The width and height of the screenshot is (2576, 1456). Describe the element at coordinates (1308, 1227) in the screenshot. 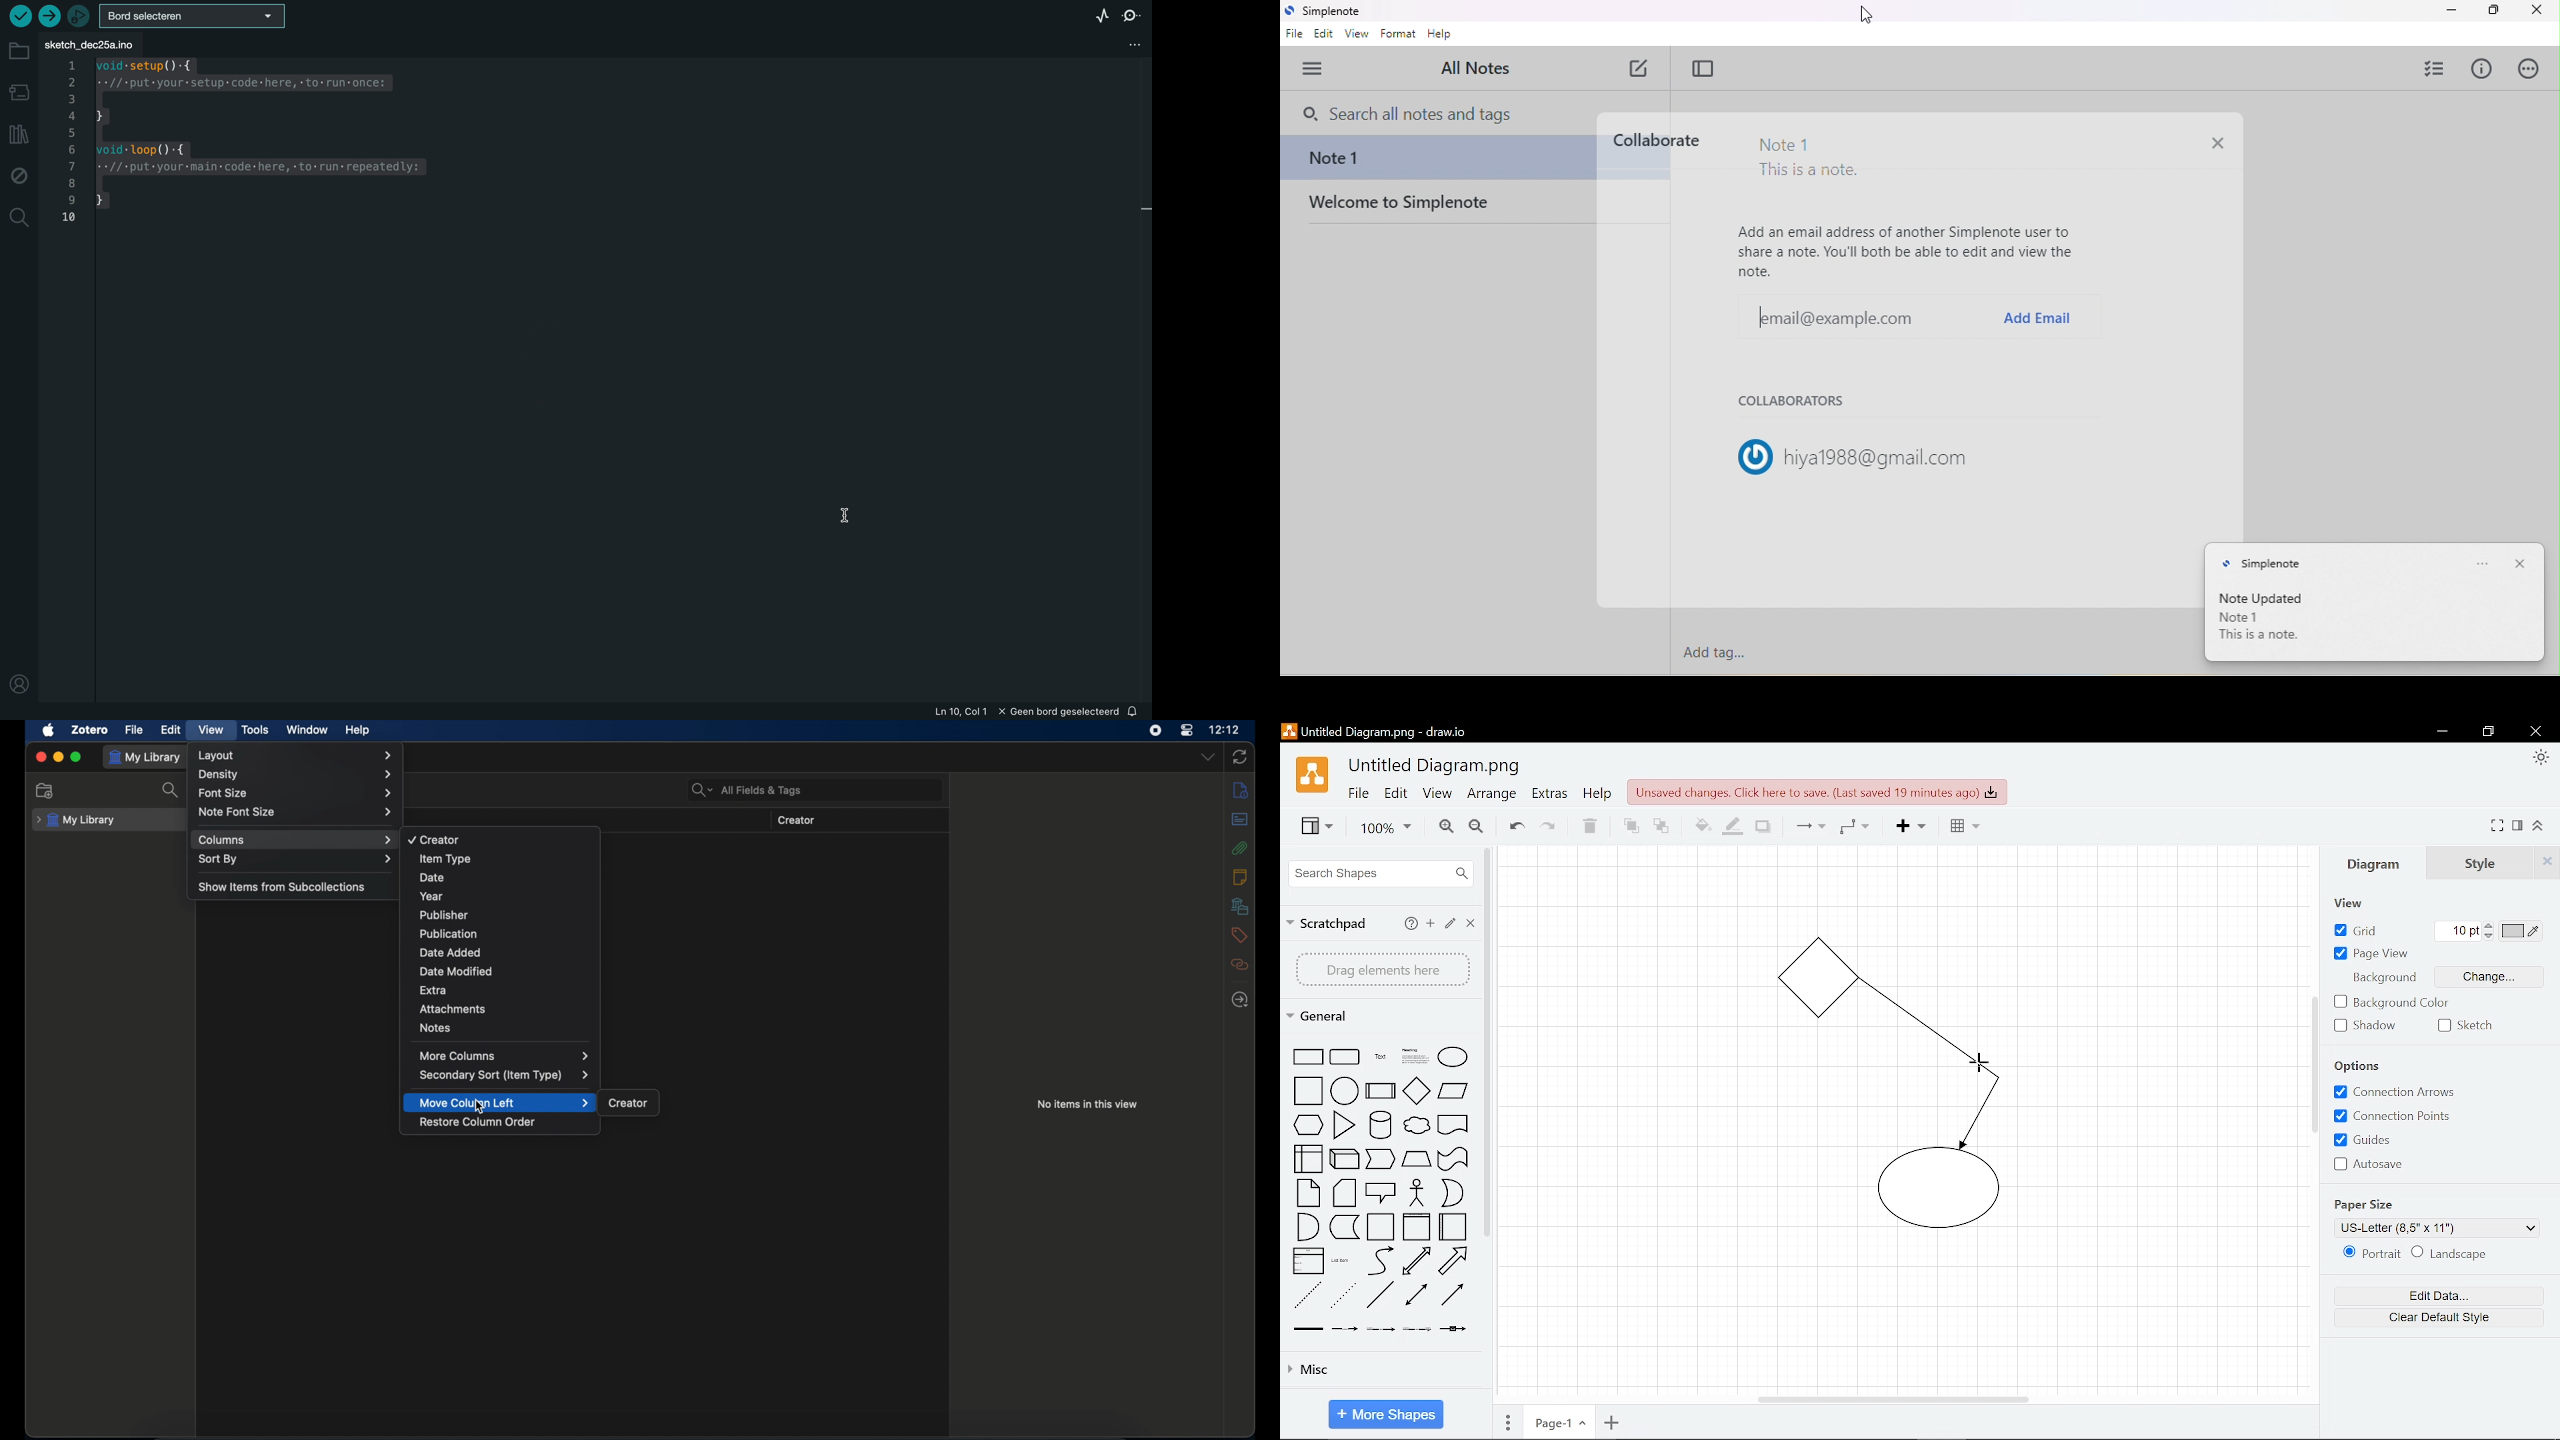

I see `shape` at that location.